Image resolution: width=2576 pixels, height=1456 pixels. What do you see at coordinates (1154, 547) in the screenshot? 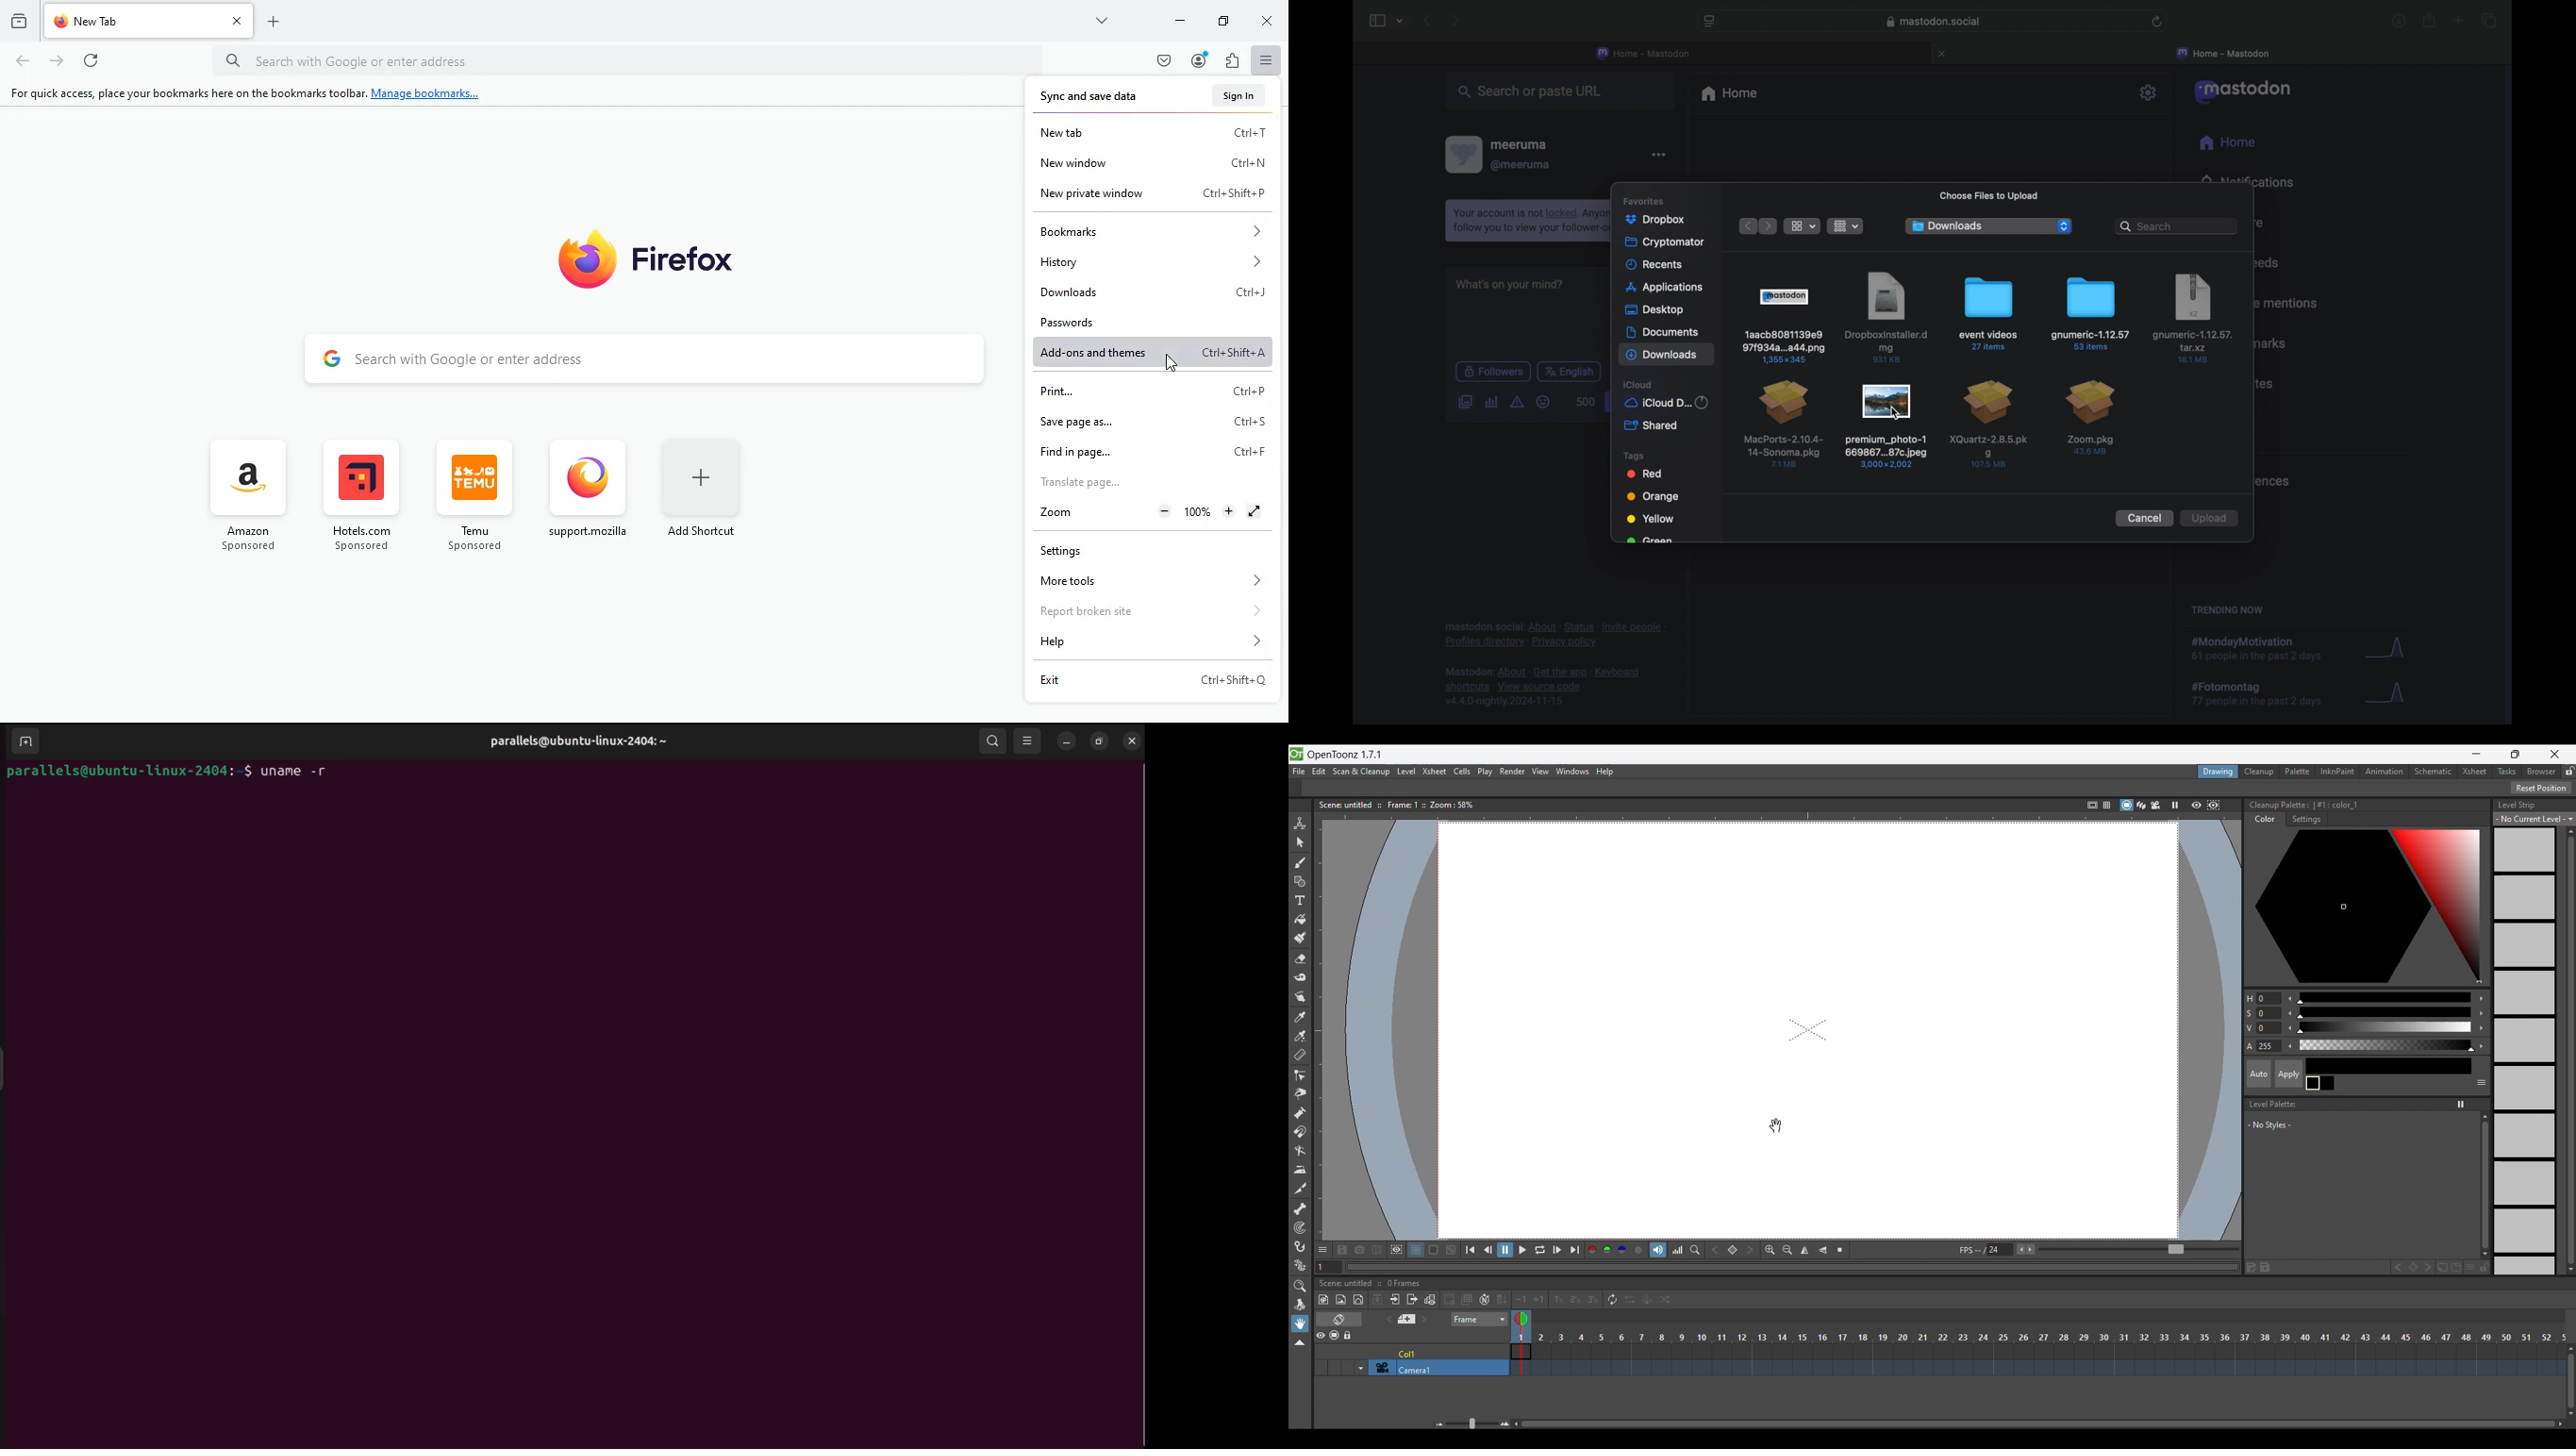
I see `settings` at bounding box center [1154, 547].